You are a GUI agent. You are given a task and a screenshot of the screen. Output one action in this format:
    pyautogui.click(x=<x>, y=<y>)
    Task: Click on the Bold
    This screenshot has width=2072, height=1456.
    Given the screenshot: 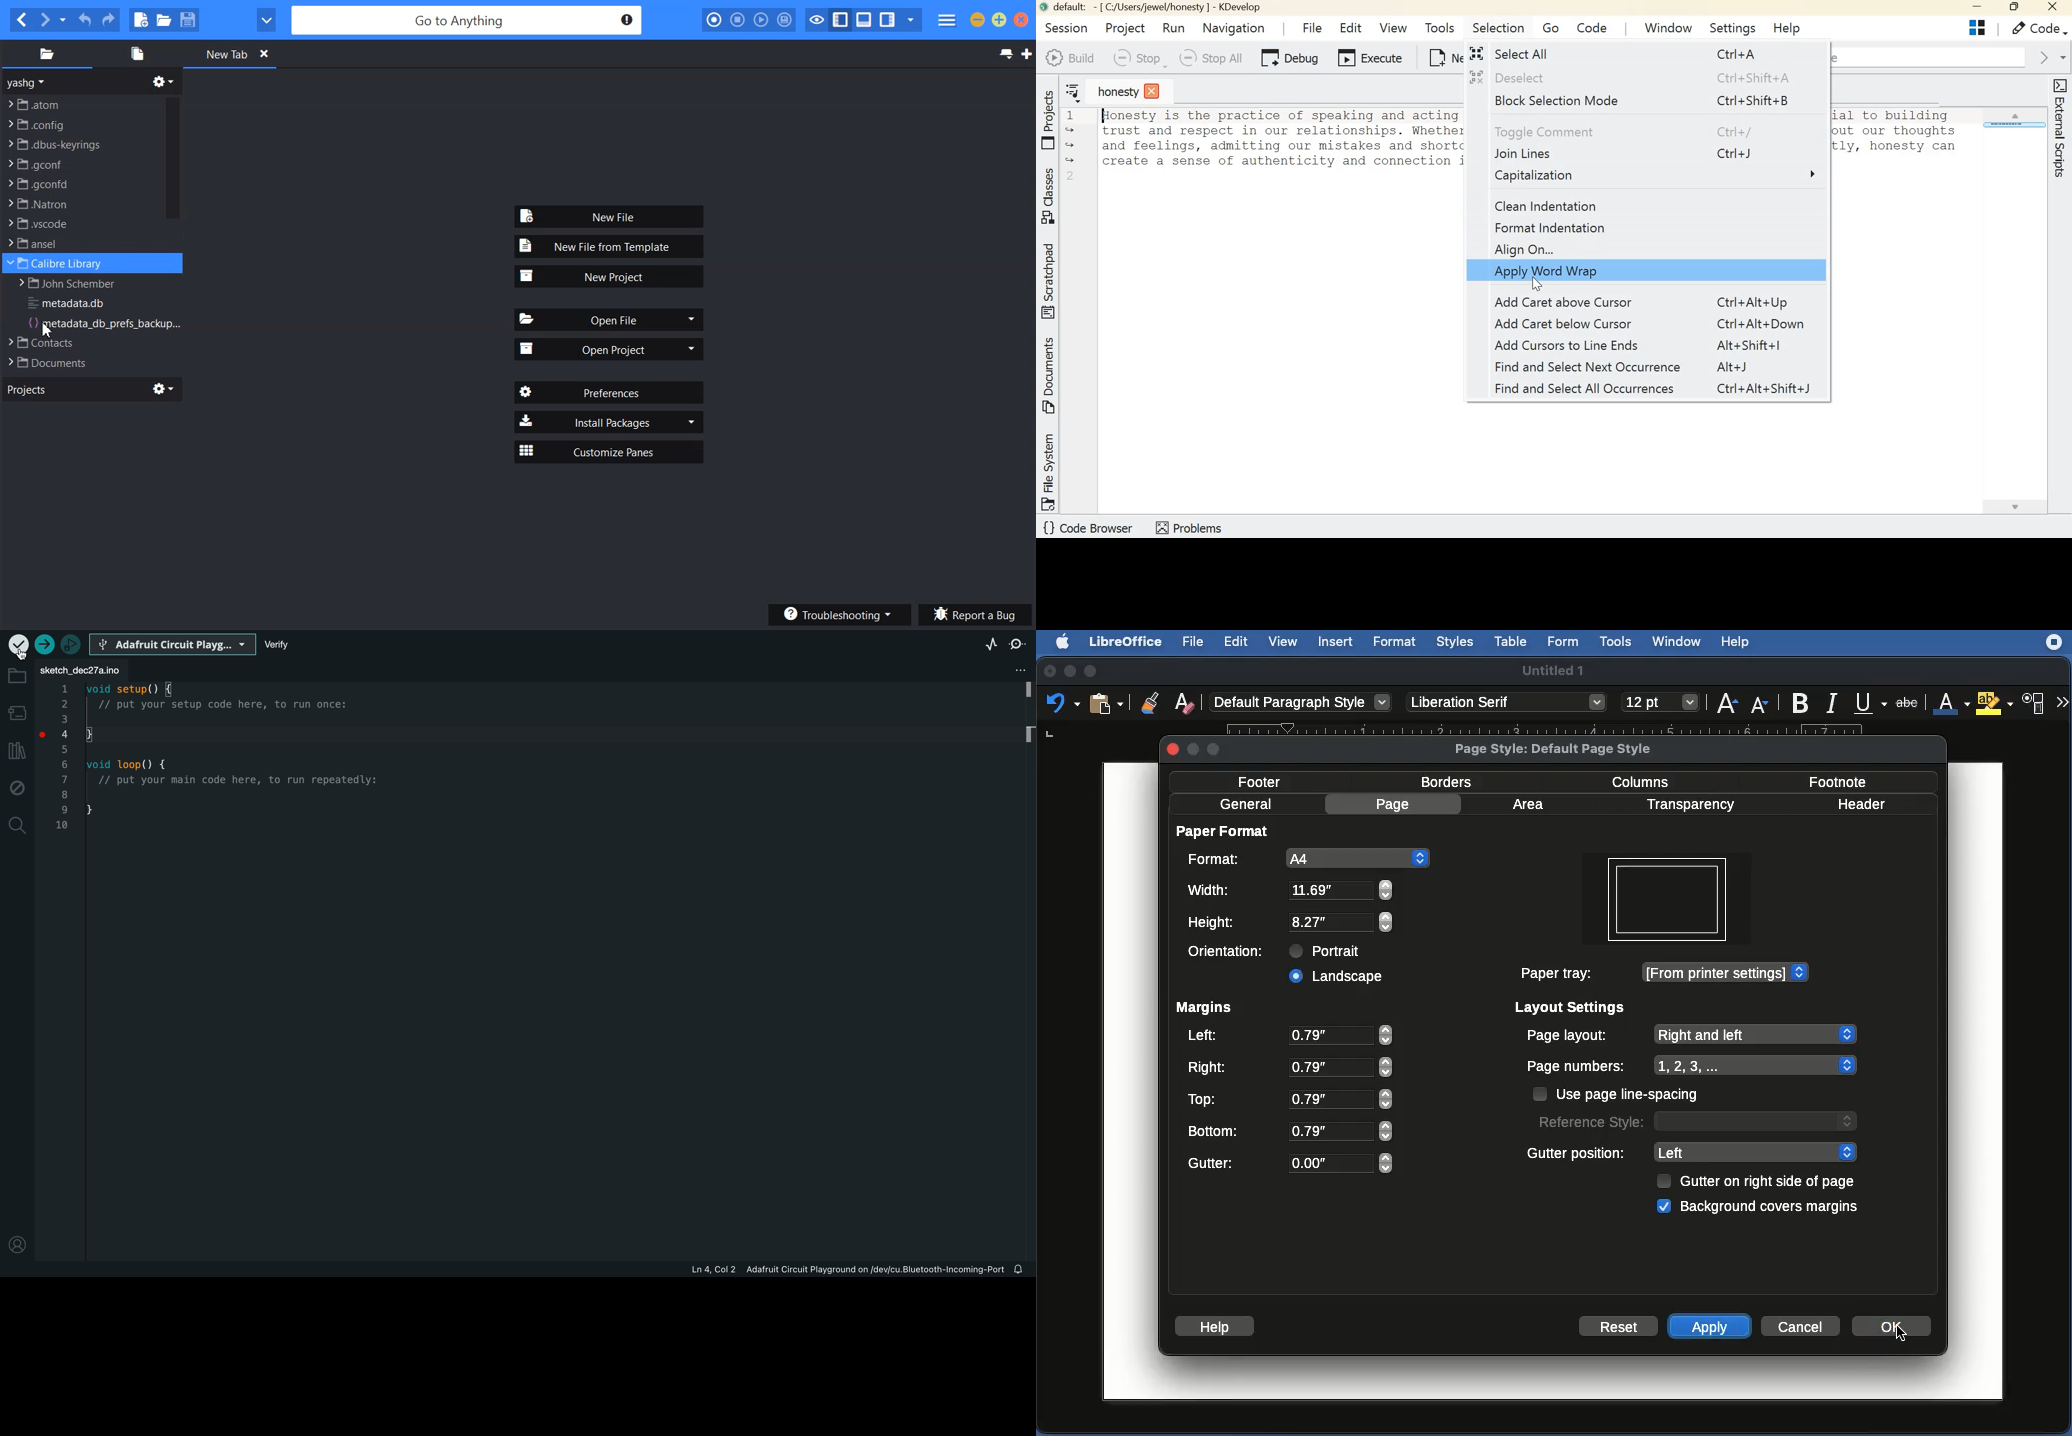 What is the action you would take?
    pyautogui.click(x=1801, y=702)
    